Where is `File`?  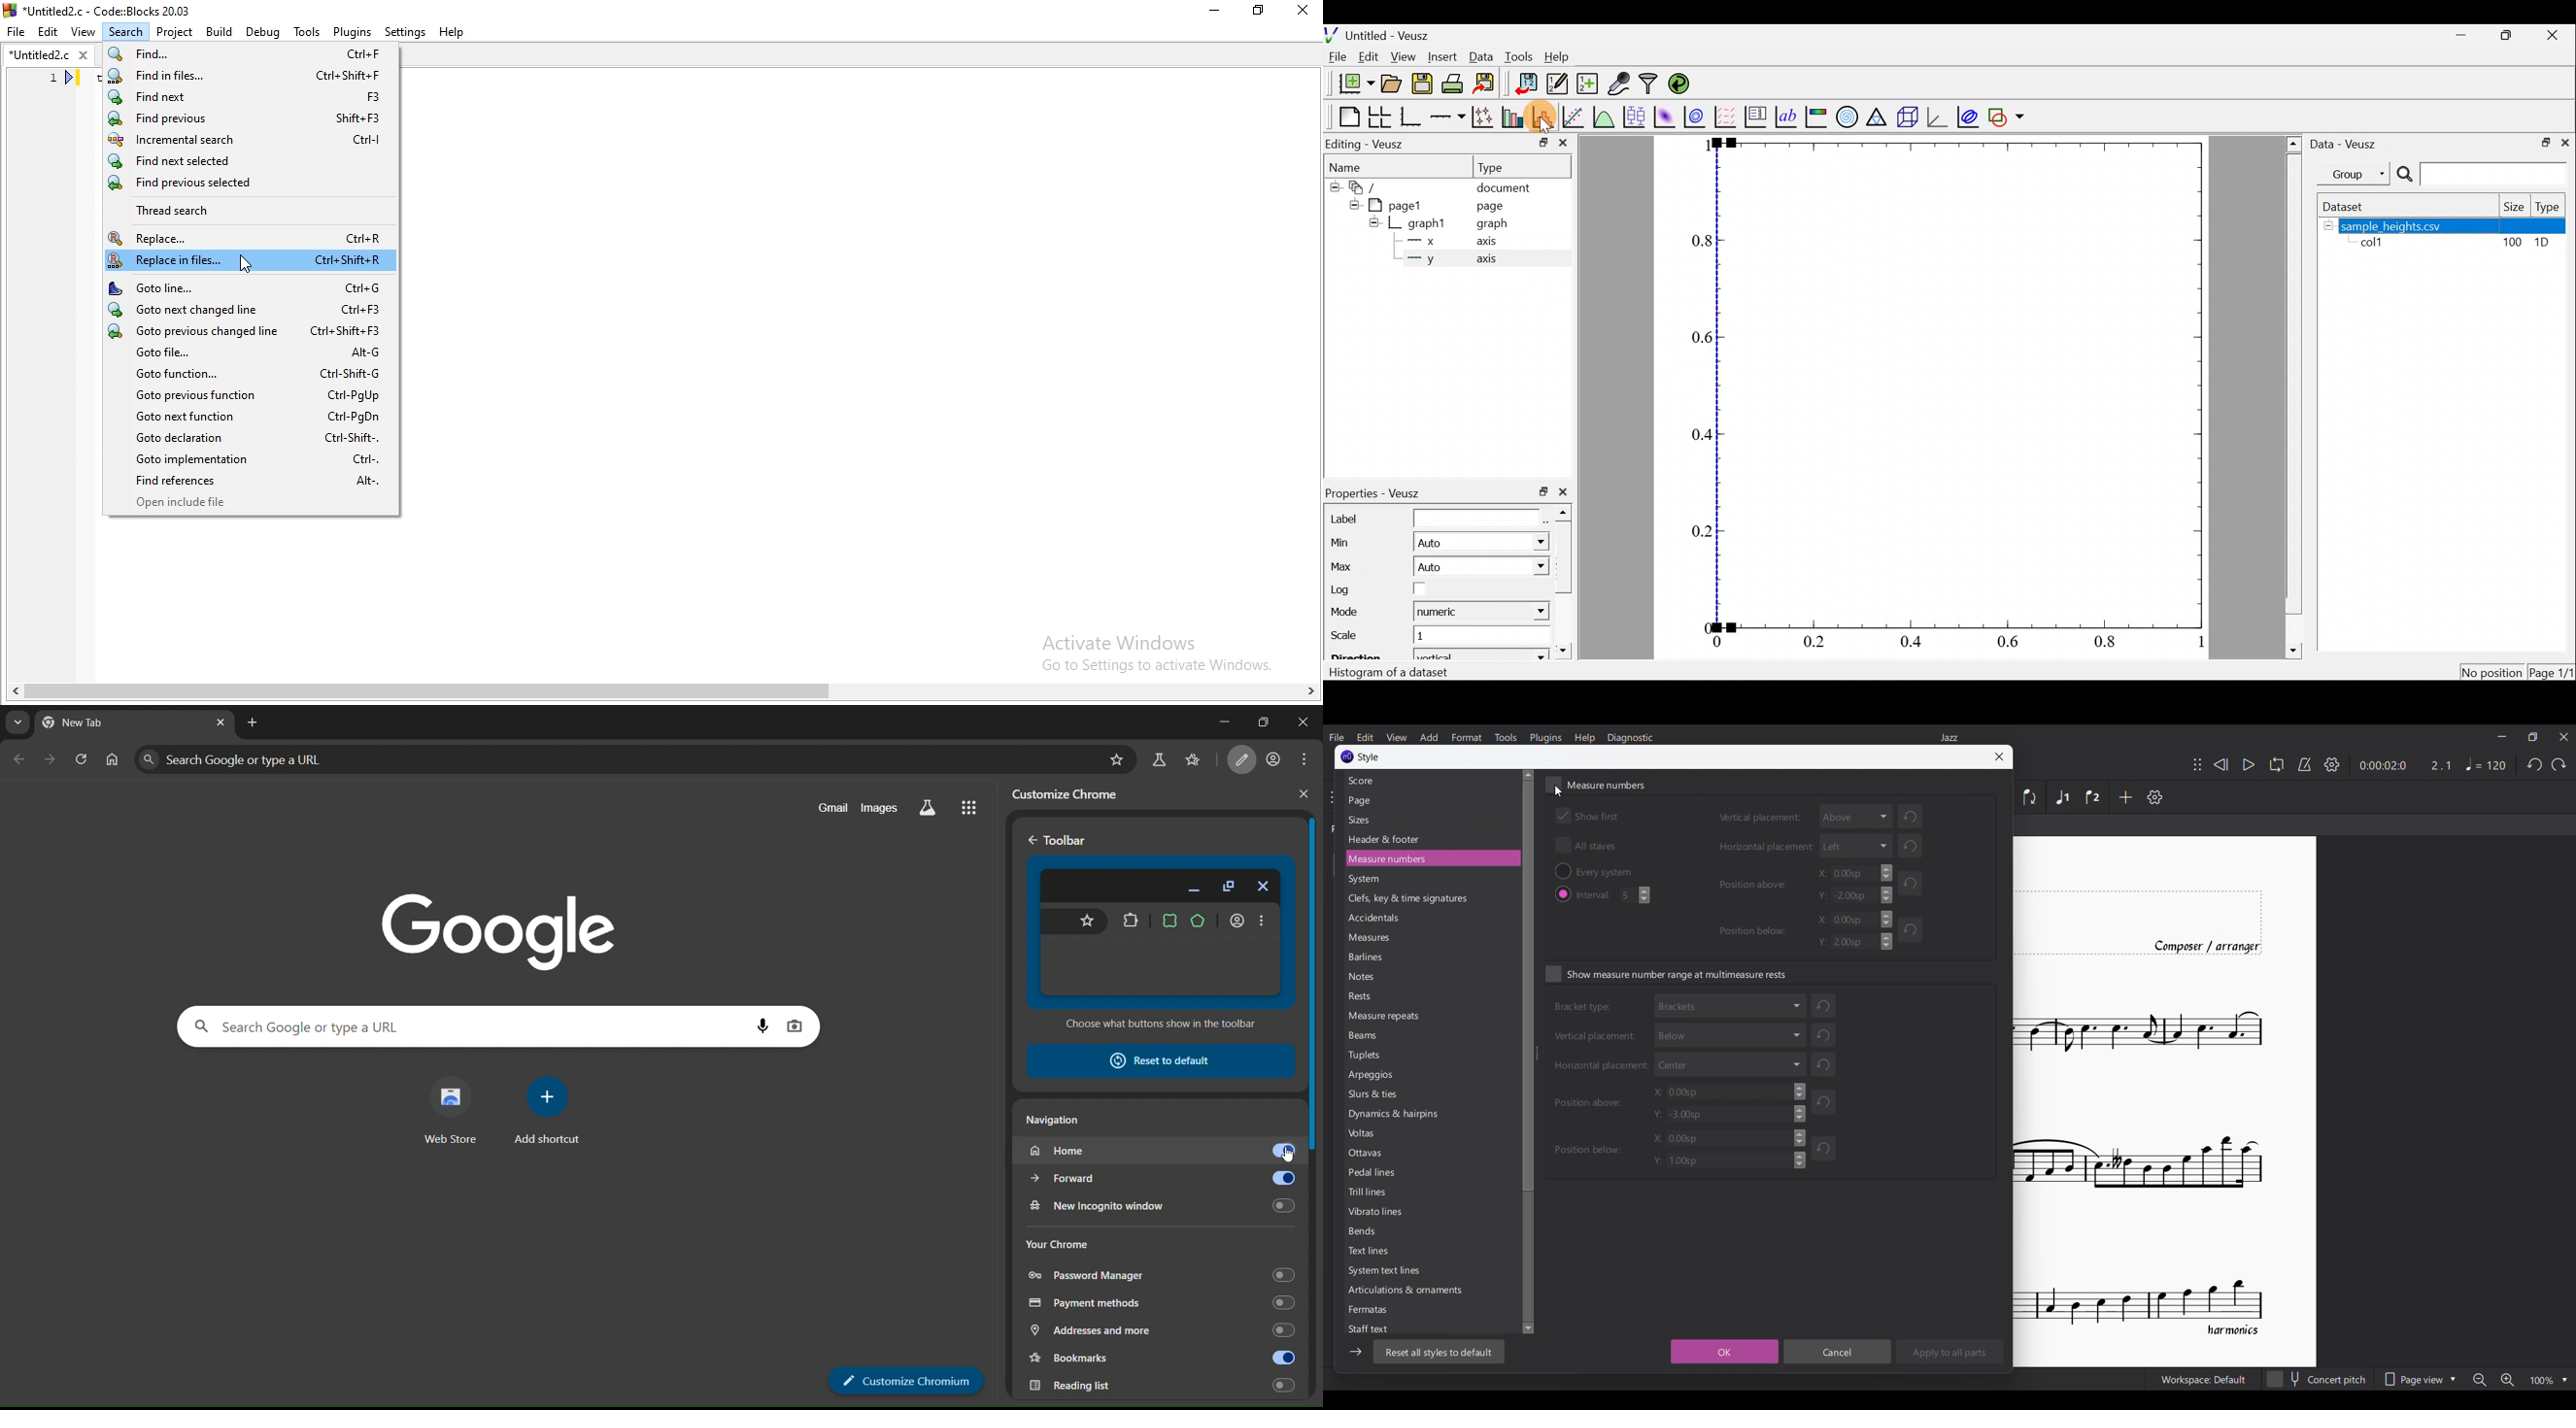 File is located at coordinates (1339, 58).